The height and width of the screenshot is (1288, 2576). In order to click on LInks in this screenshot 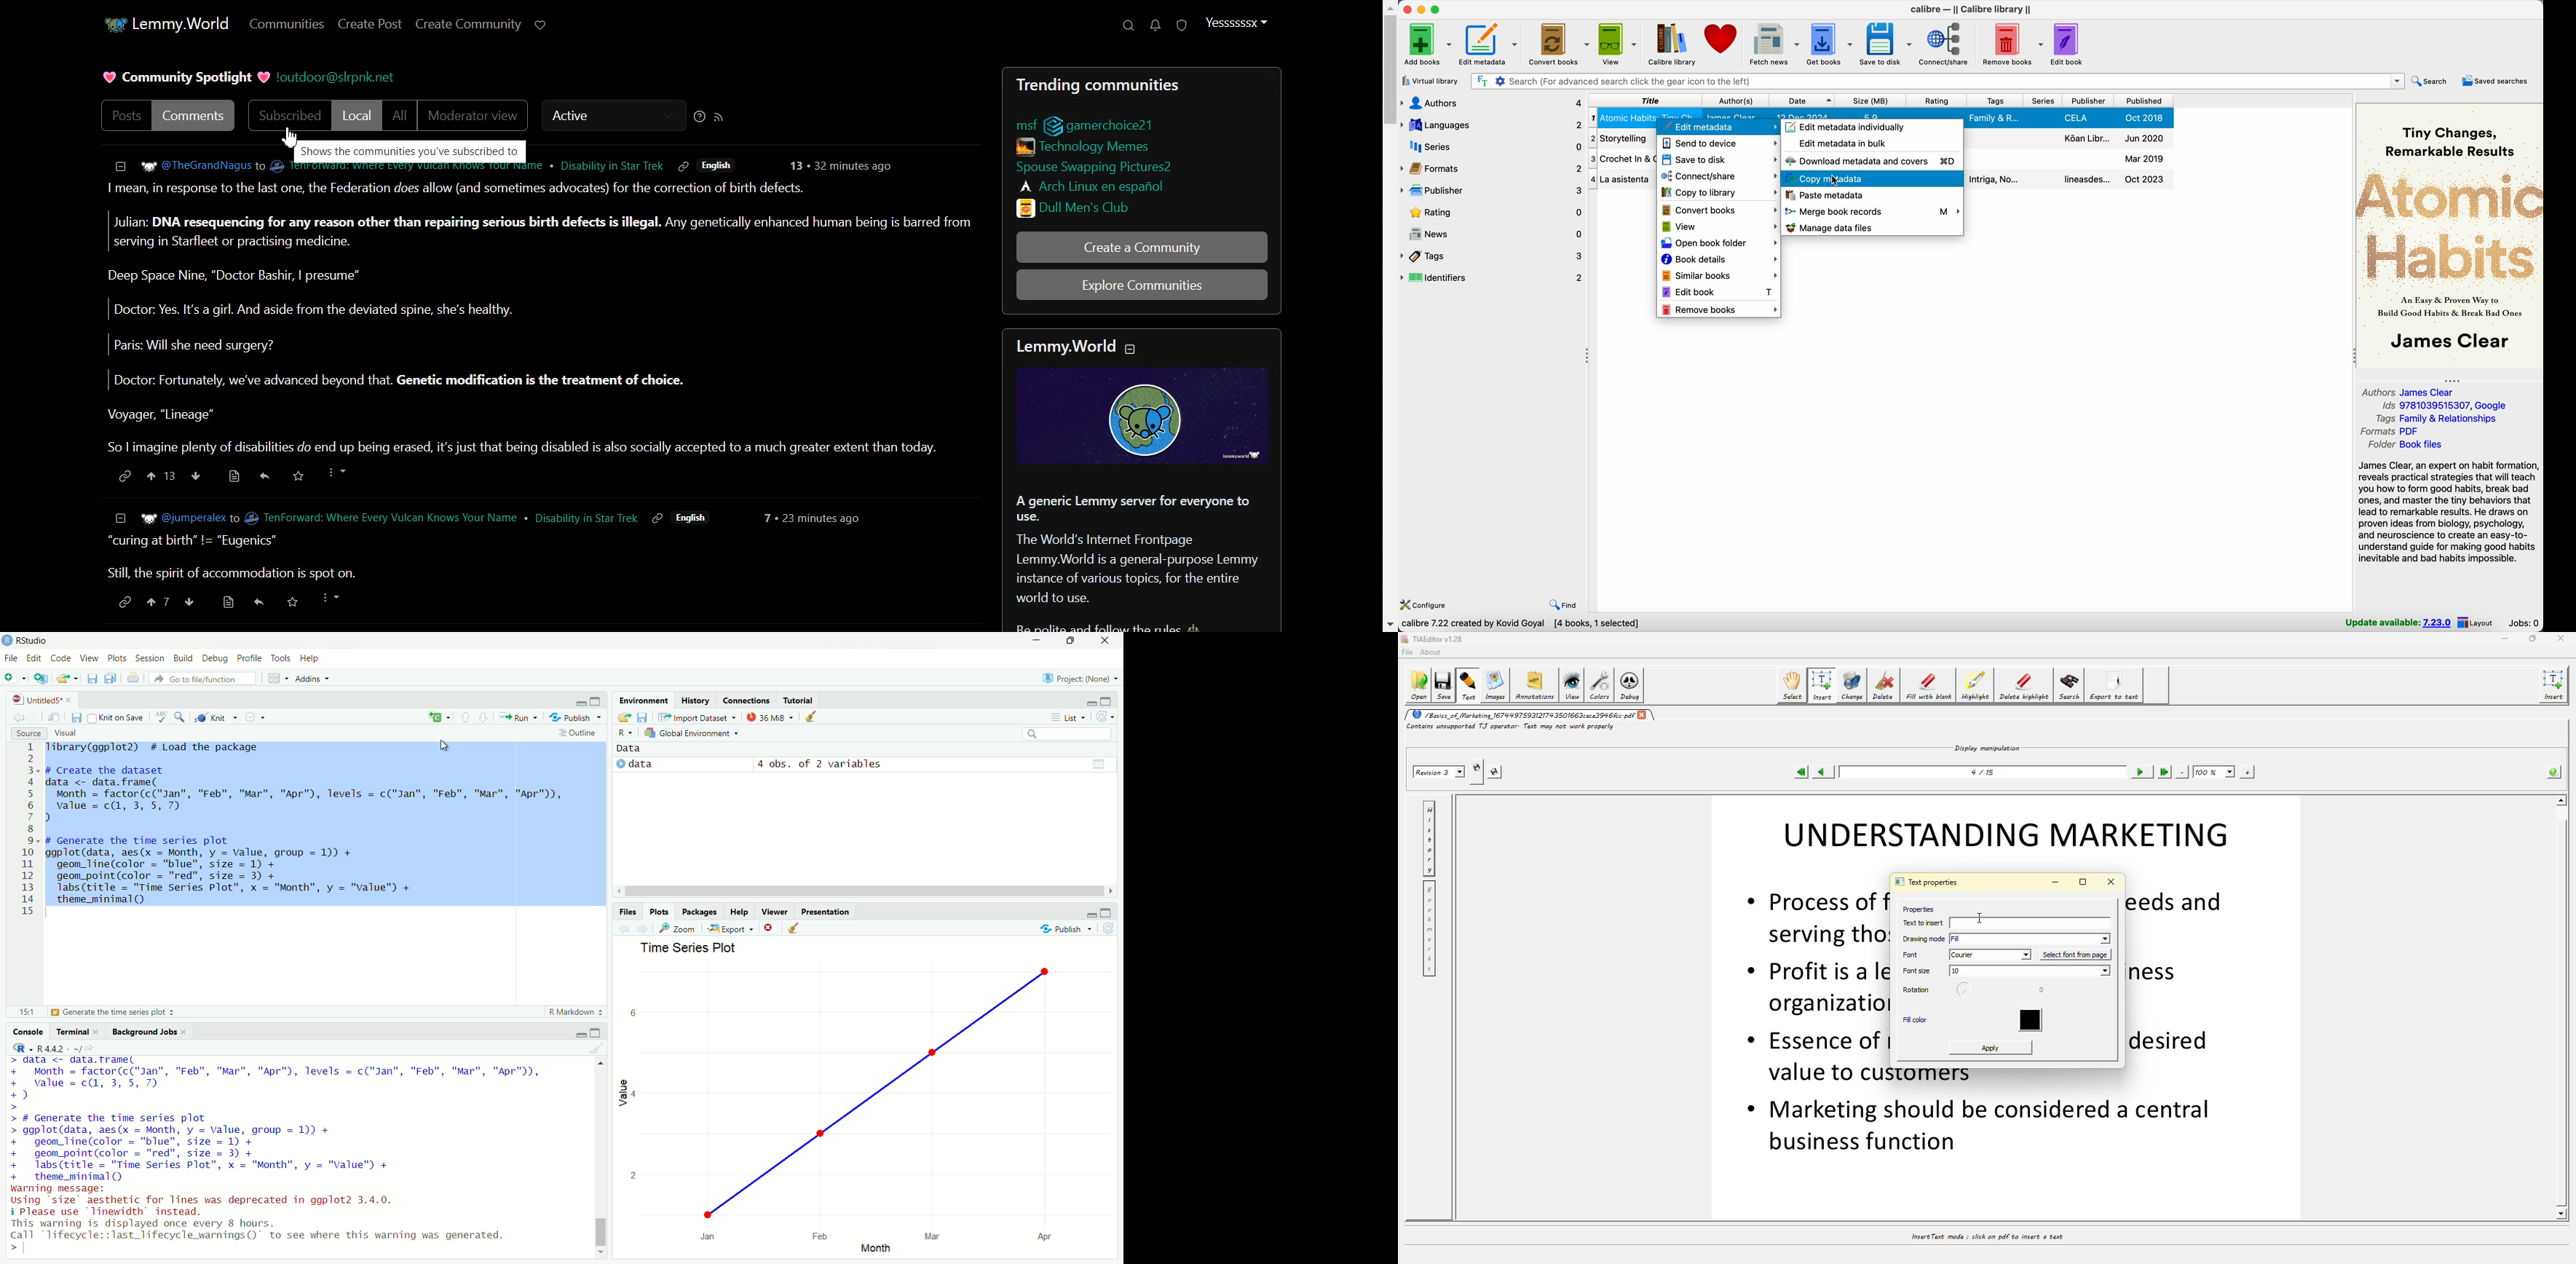, I will do `click(1088, 145)`.